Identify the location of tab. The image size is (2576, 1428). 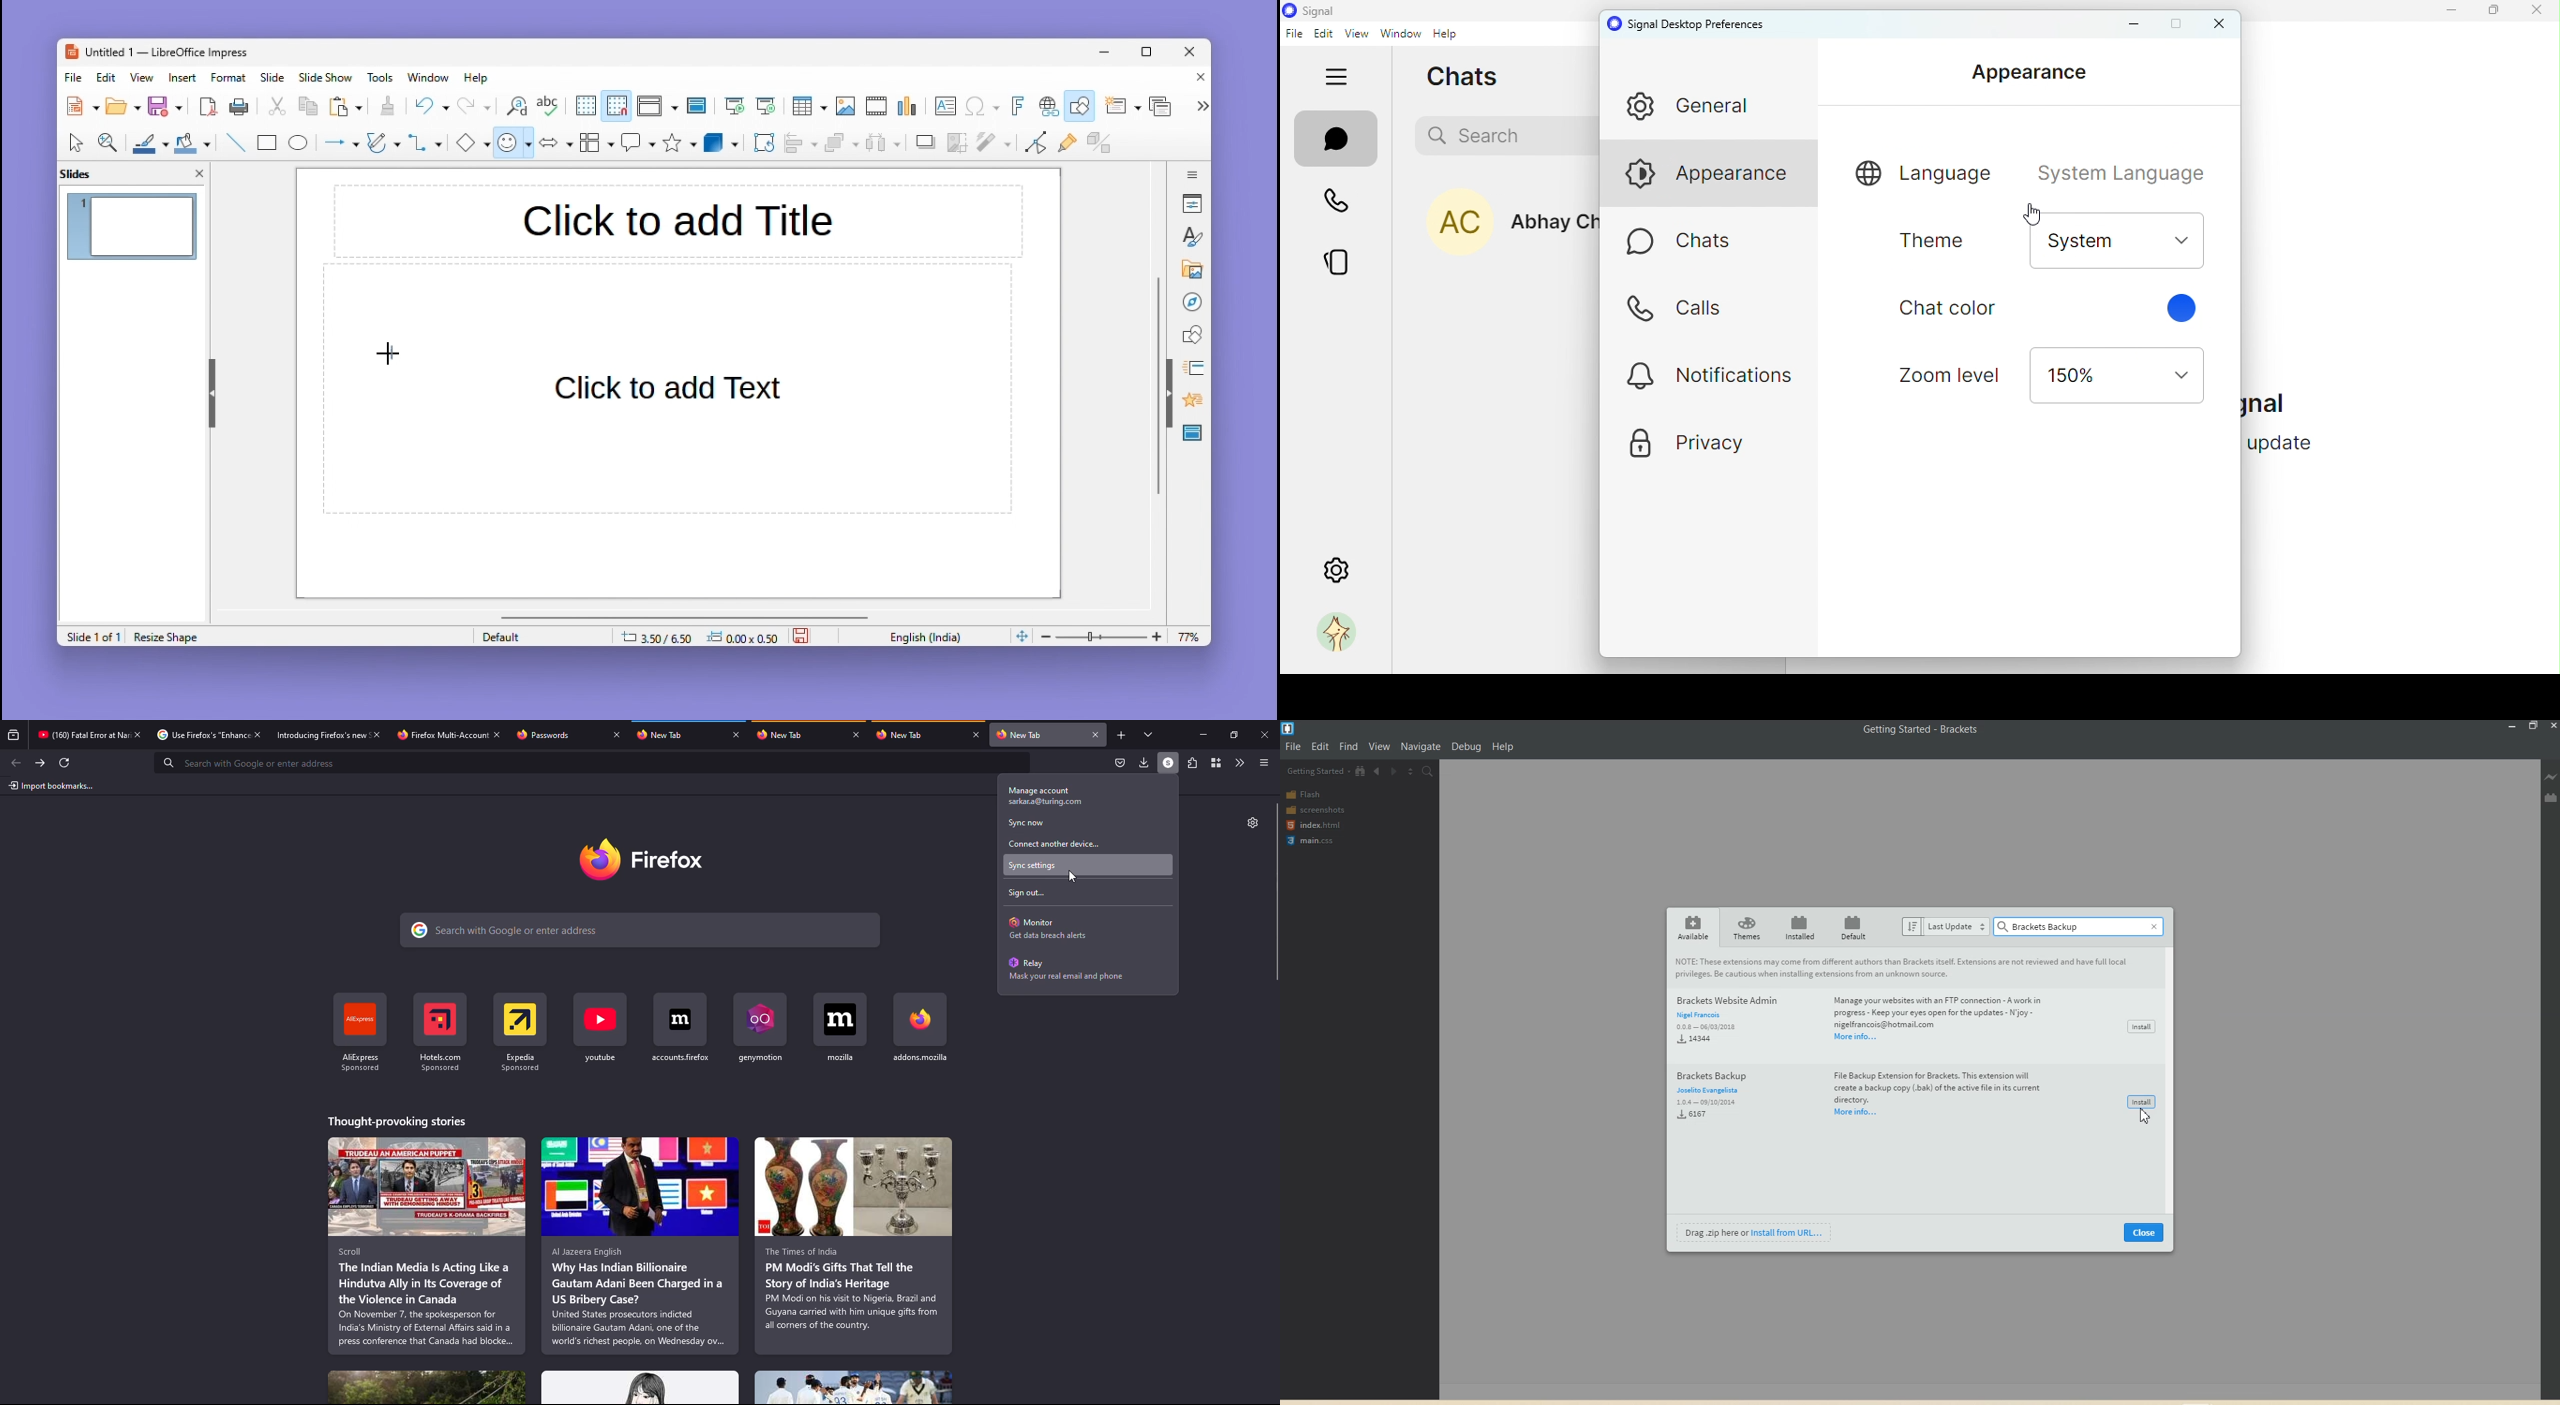
(545, 735).